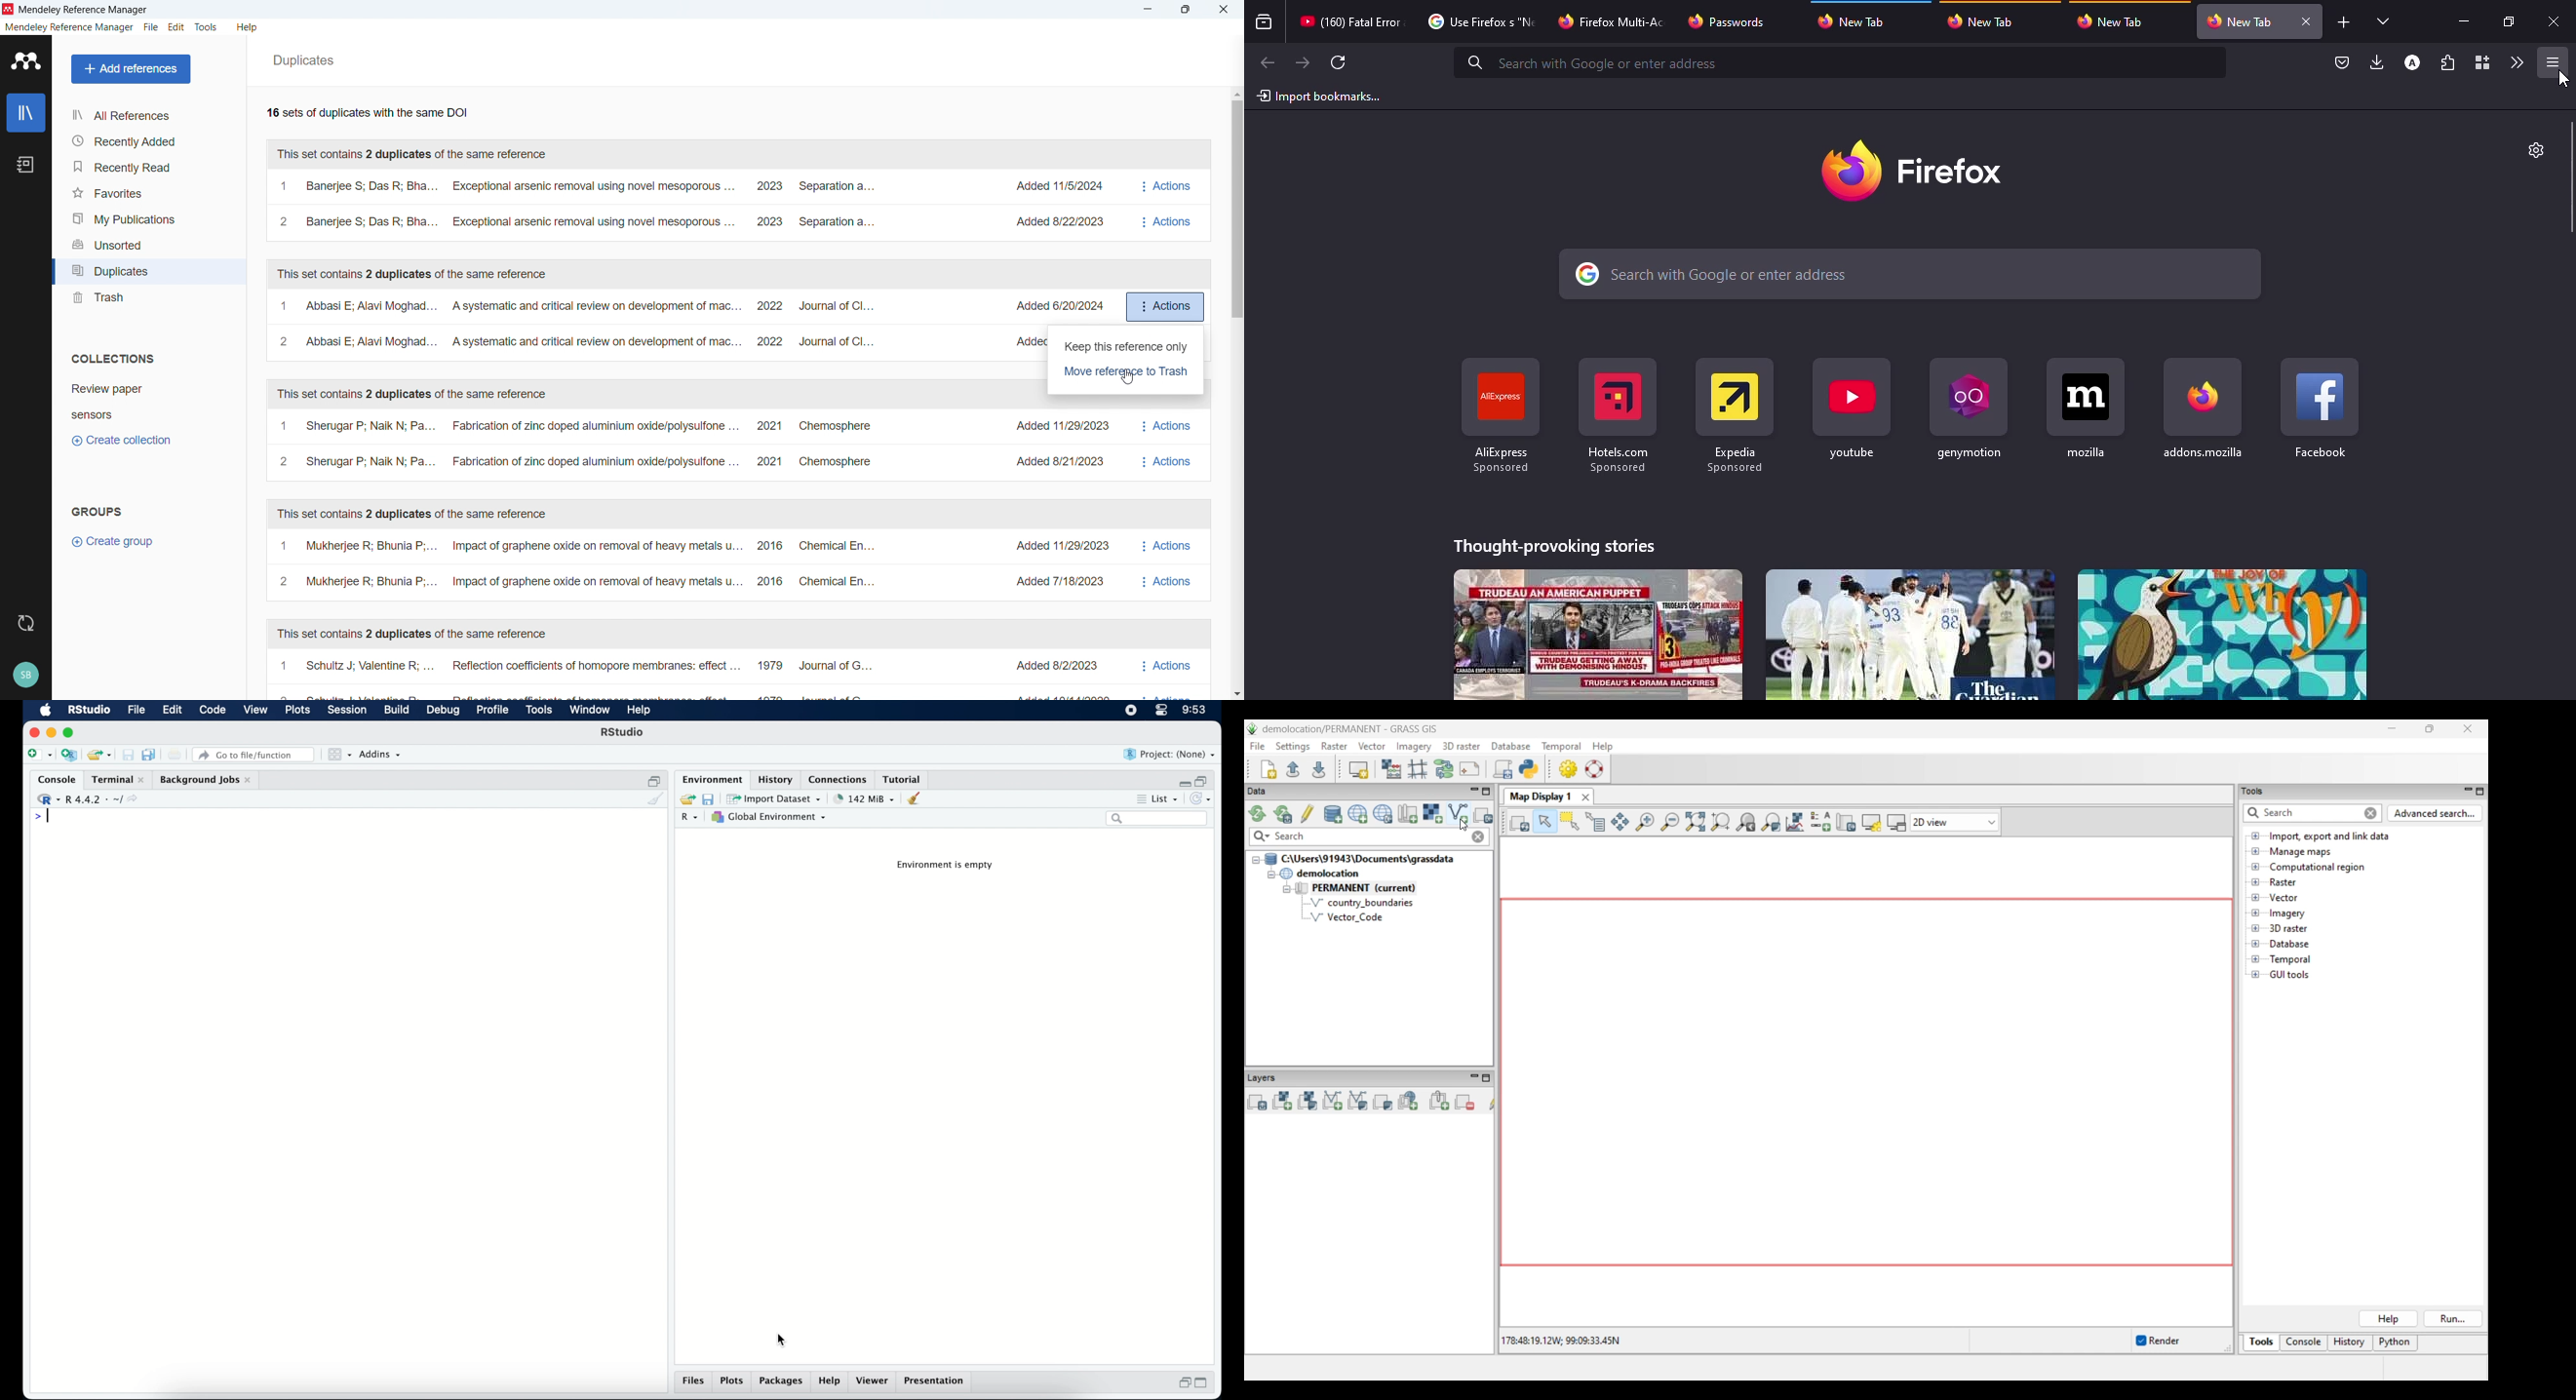 This screenshot has width=2576, height=1400. Describe the element at coordinates (1966, 407) in the screenshot. I see `shortcut` at that location.